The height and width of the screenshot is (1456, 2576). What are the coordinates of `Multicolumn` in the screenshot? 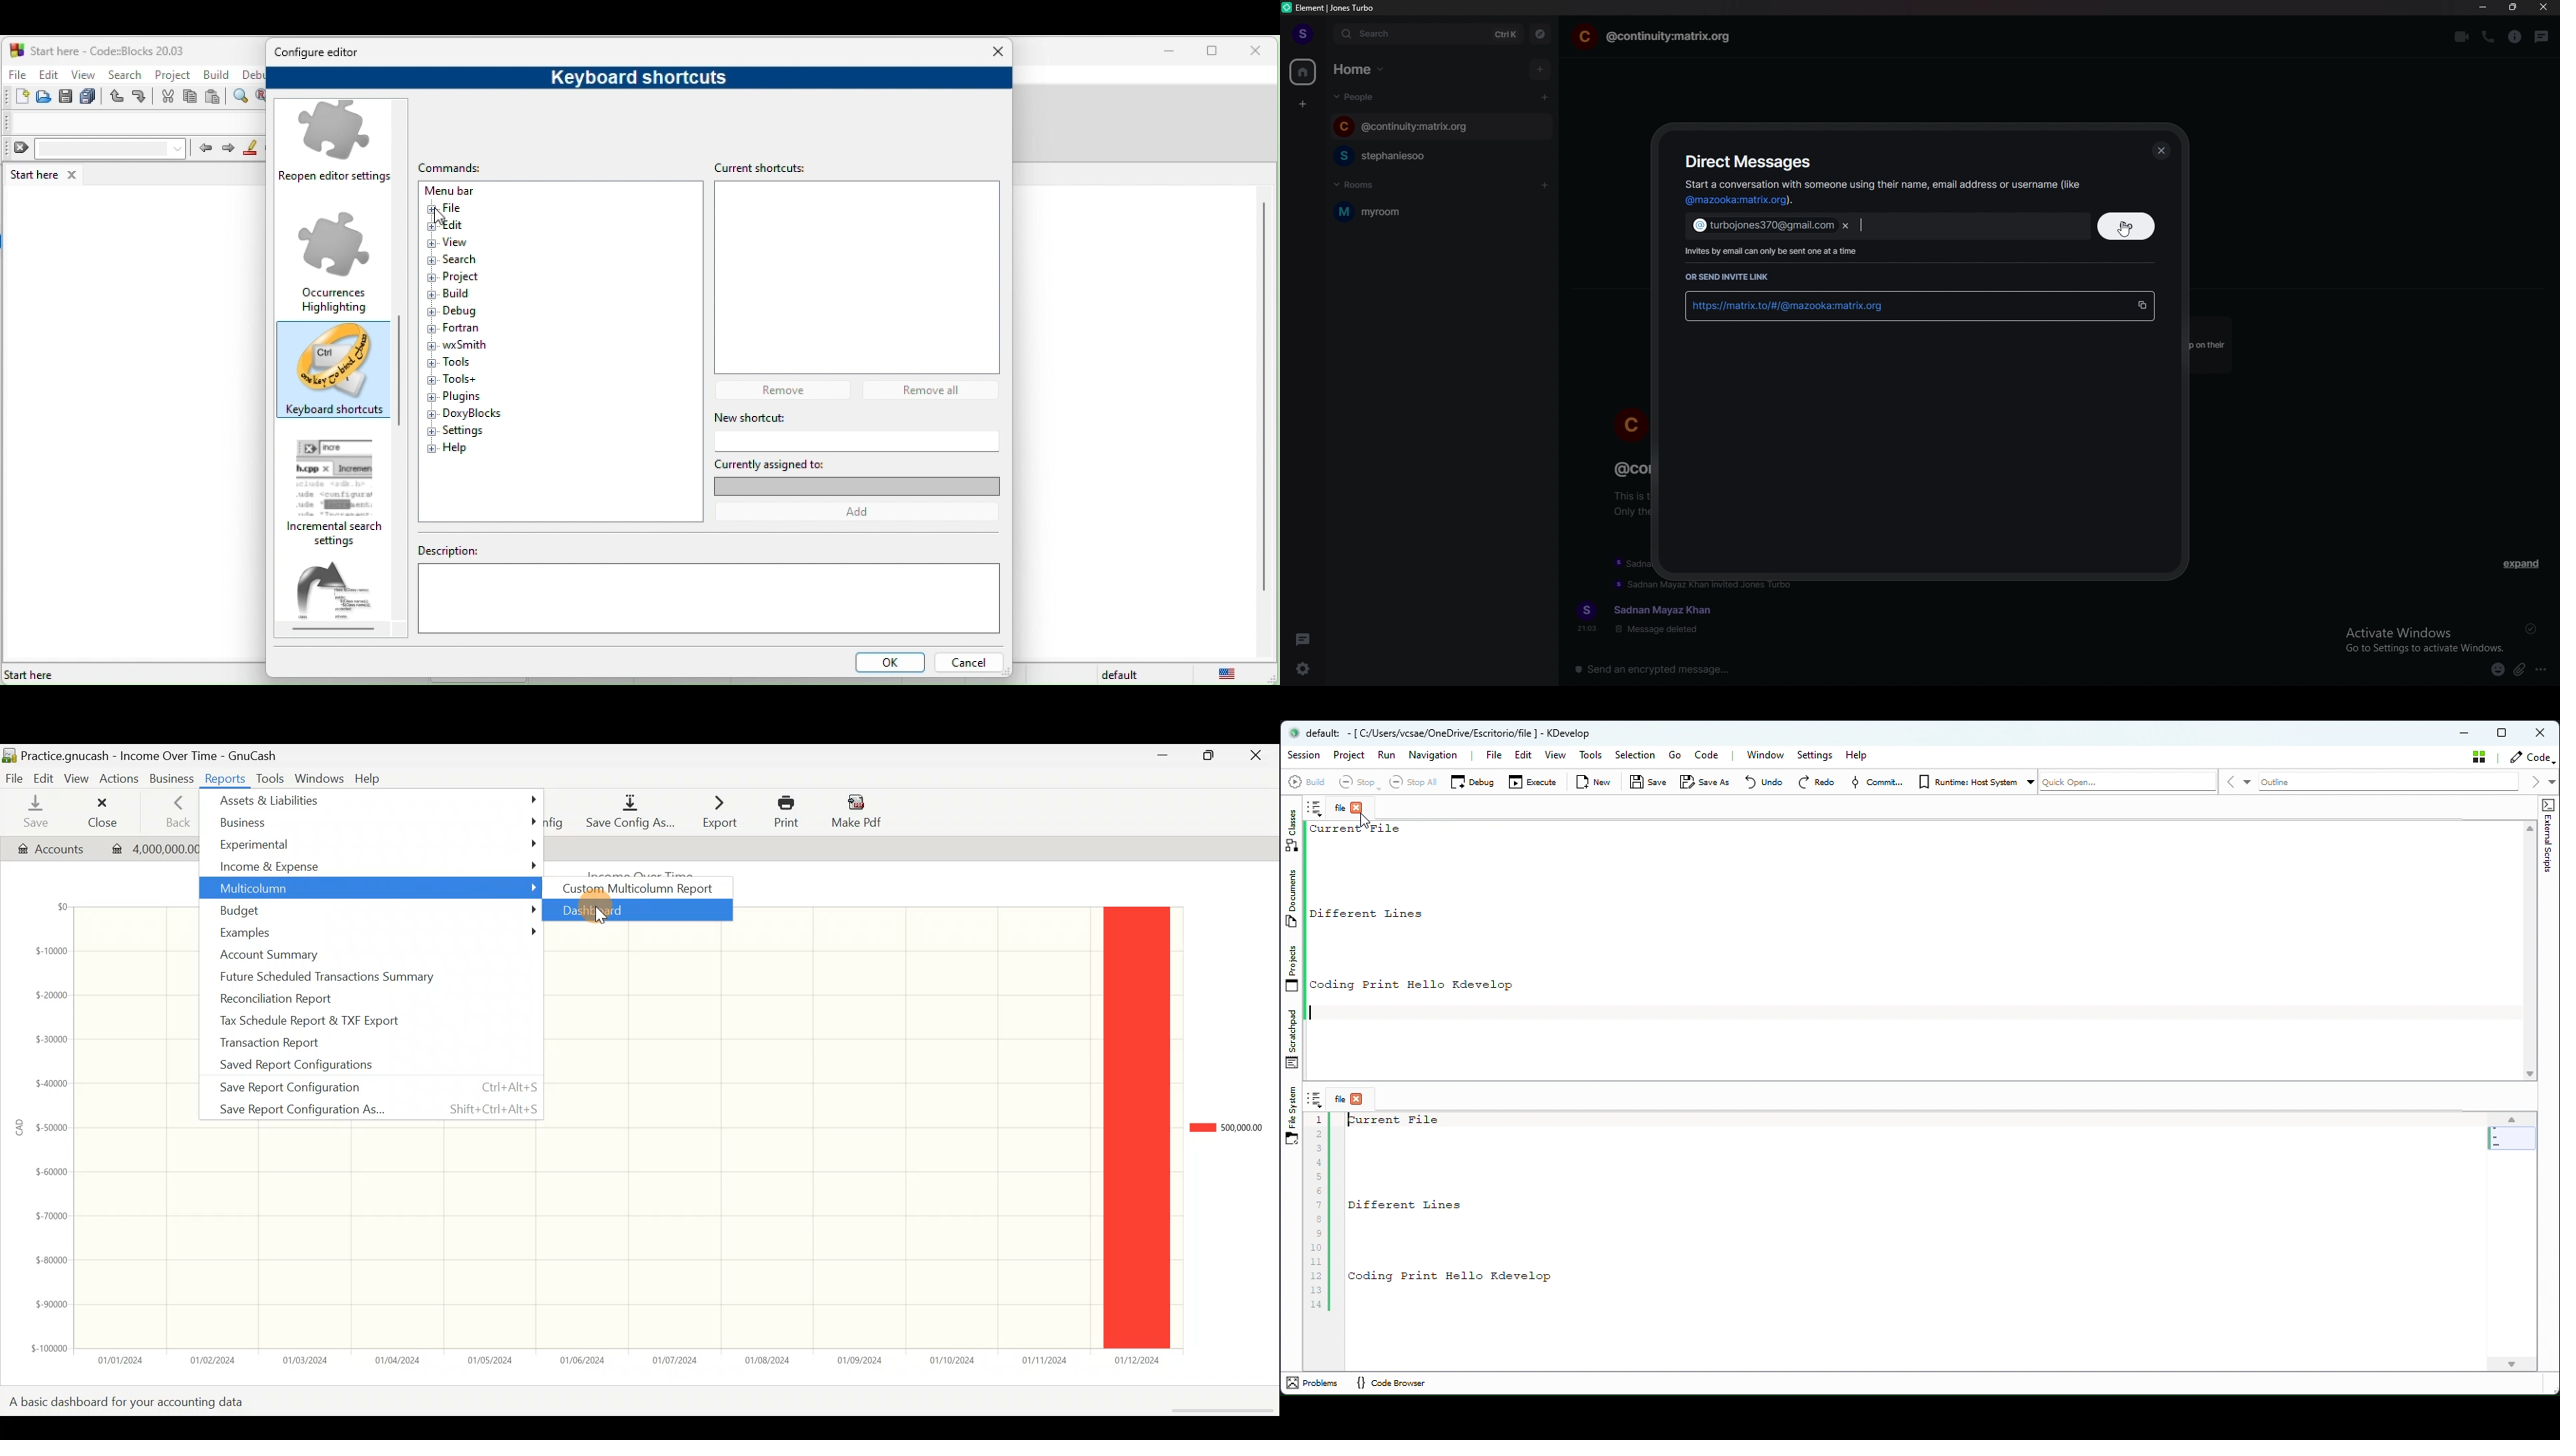 It's located at (371, 890).